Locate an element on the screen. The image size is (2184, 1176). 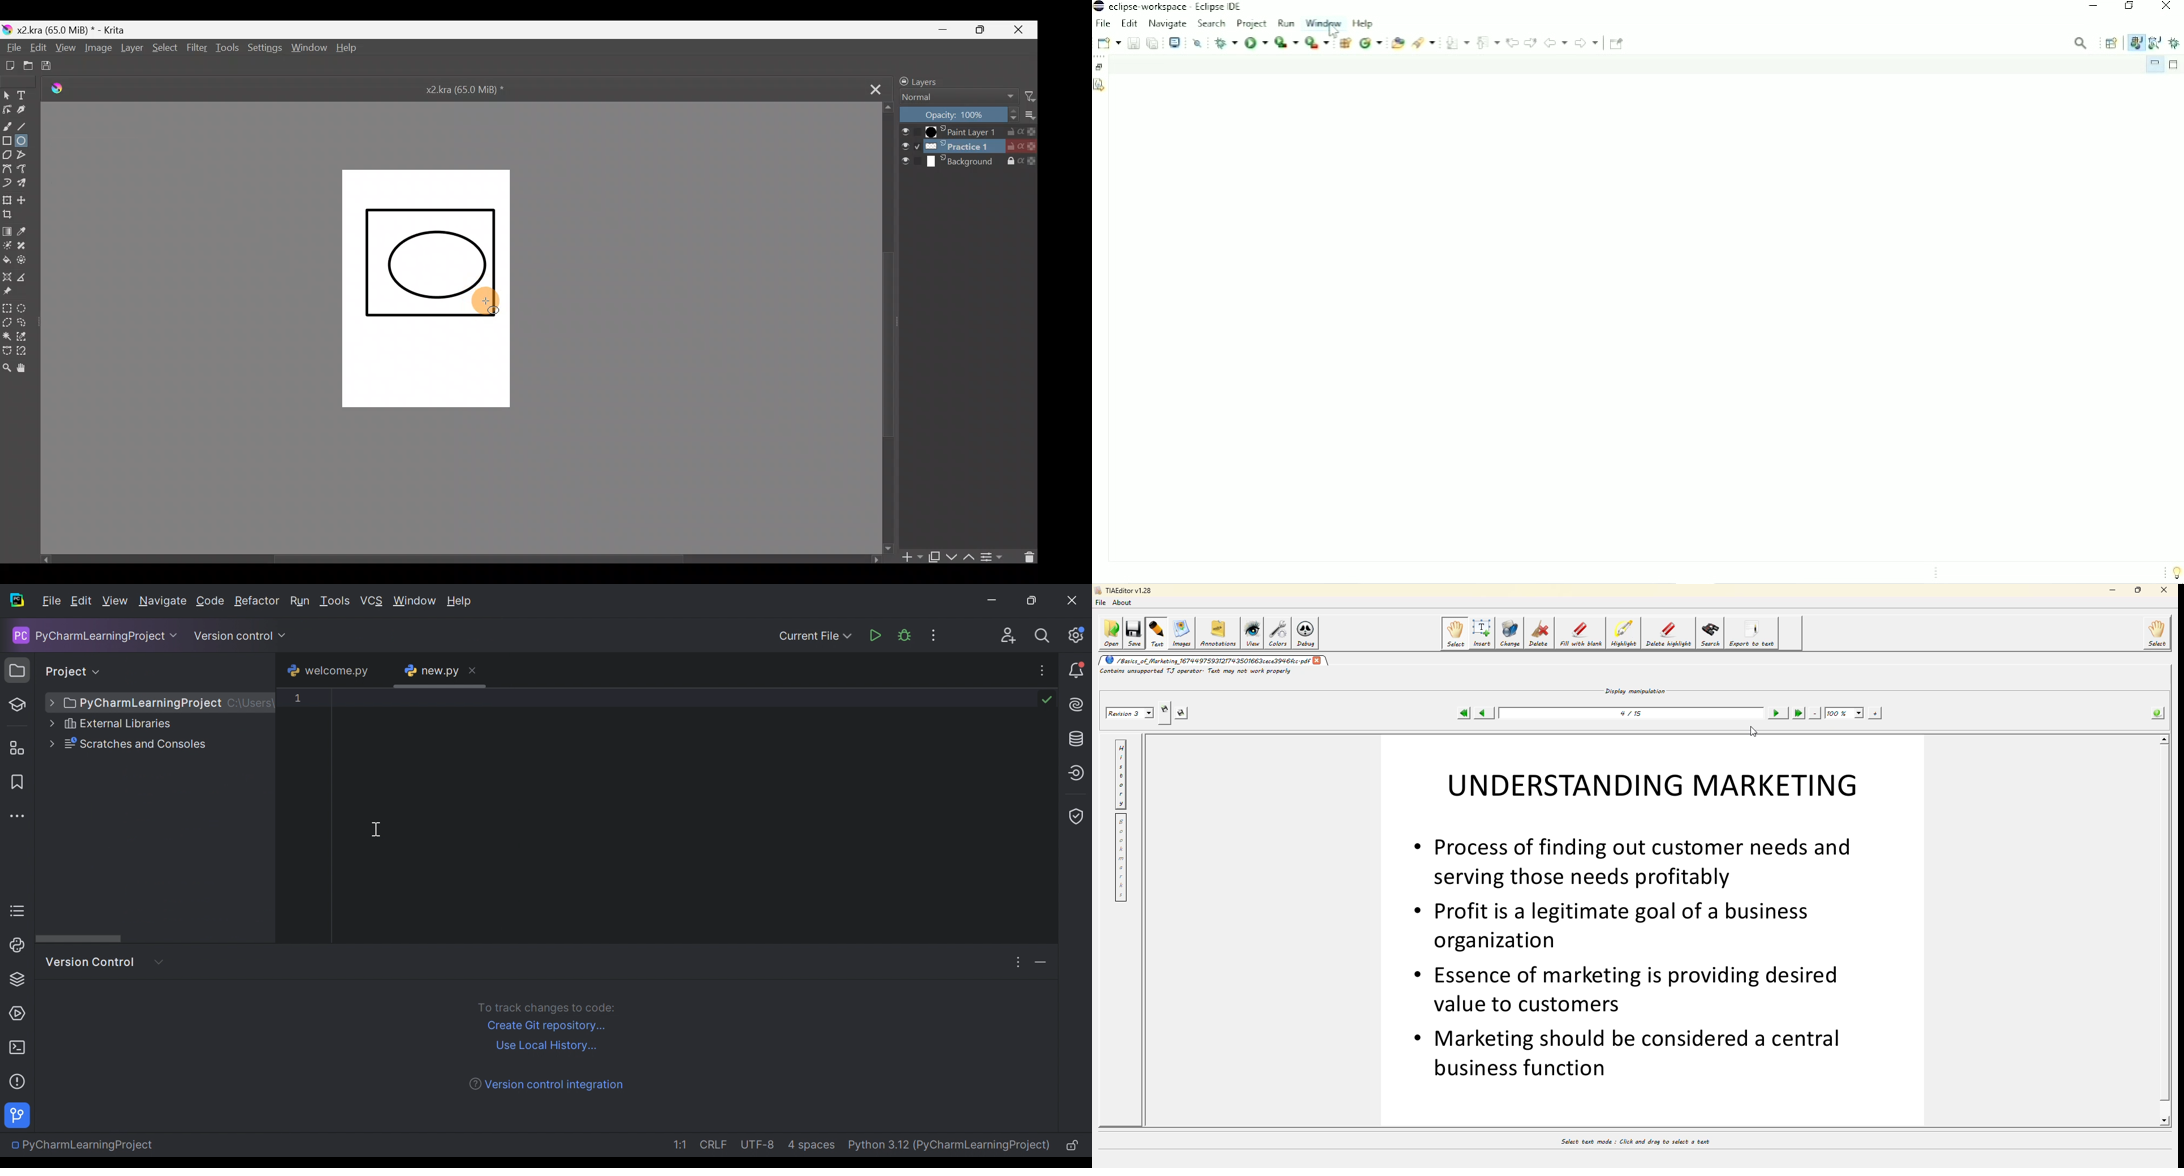
Enclose & fill tool is located at coordinates (24, 260).